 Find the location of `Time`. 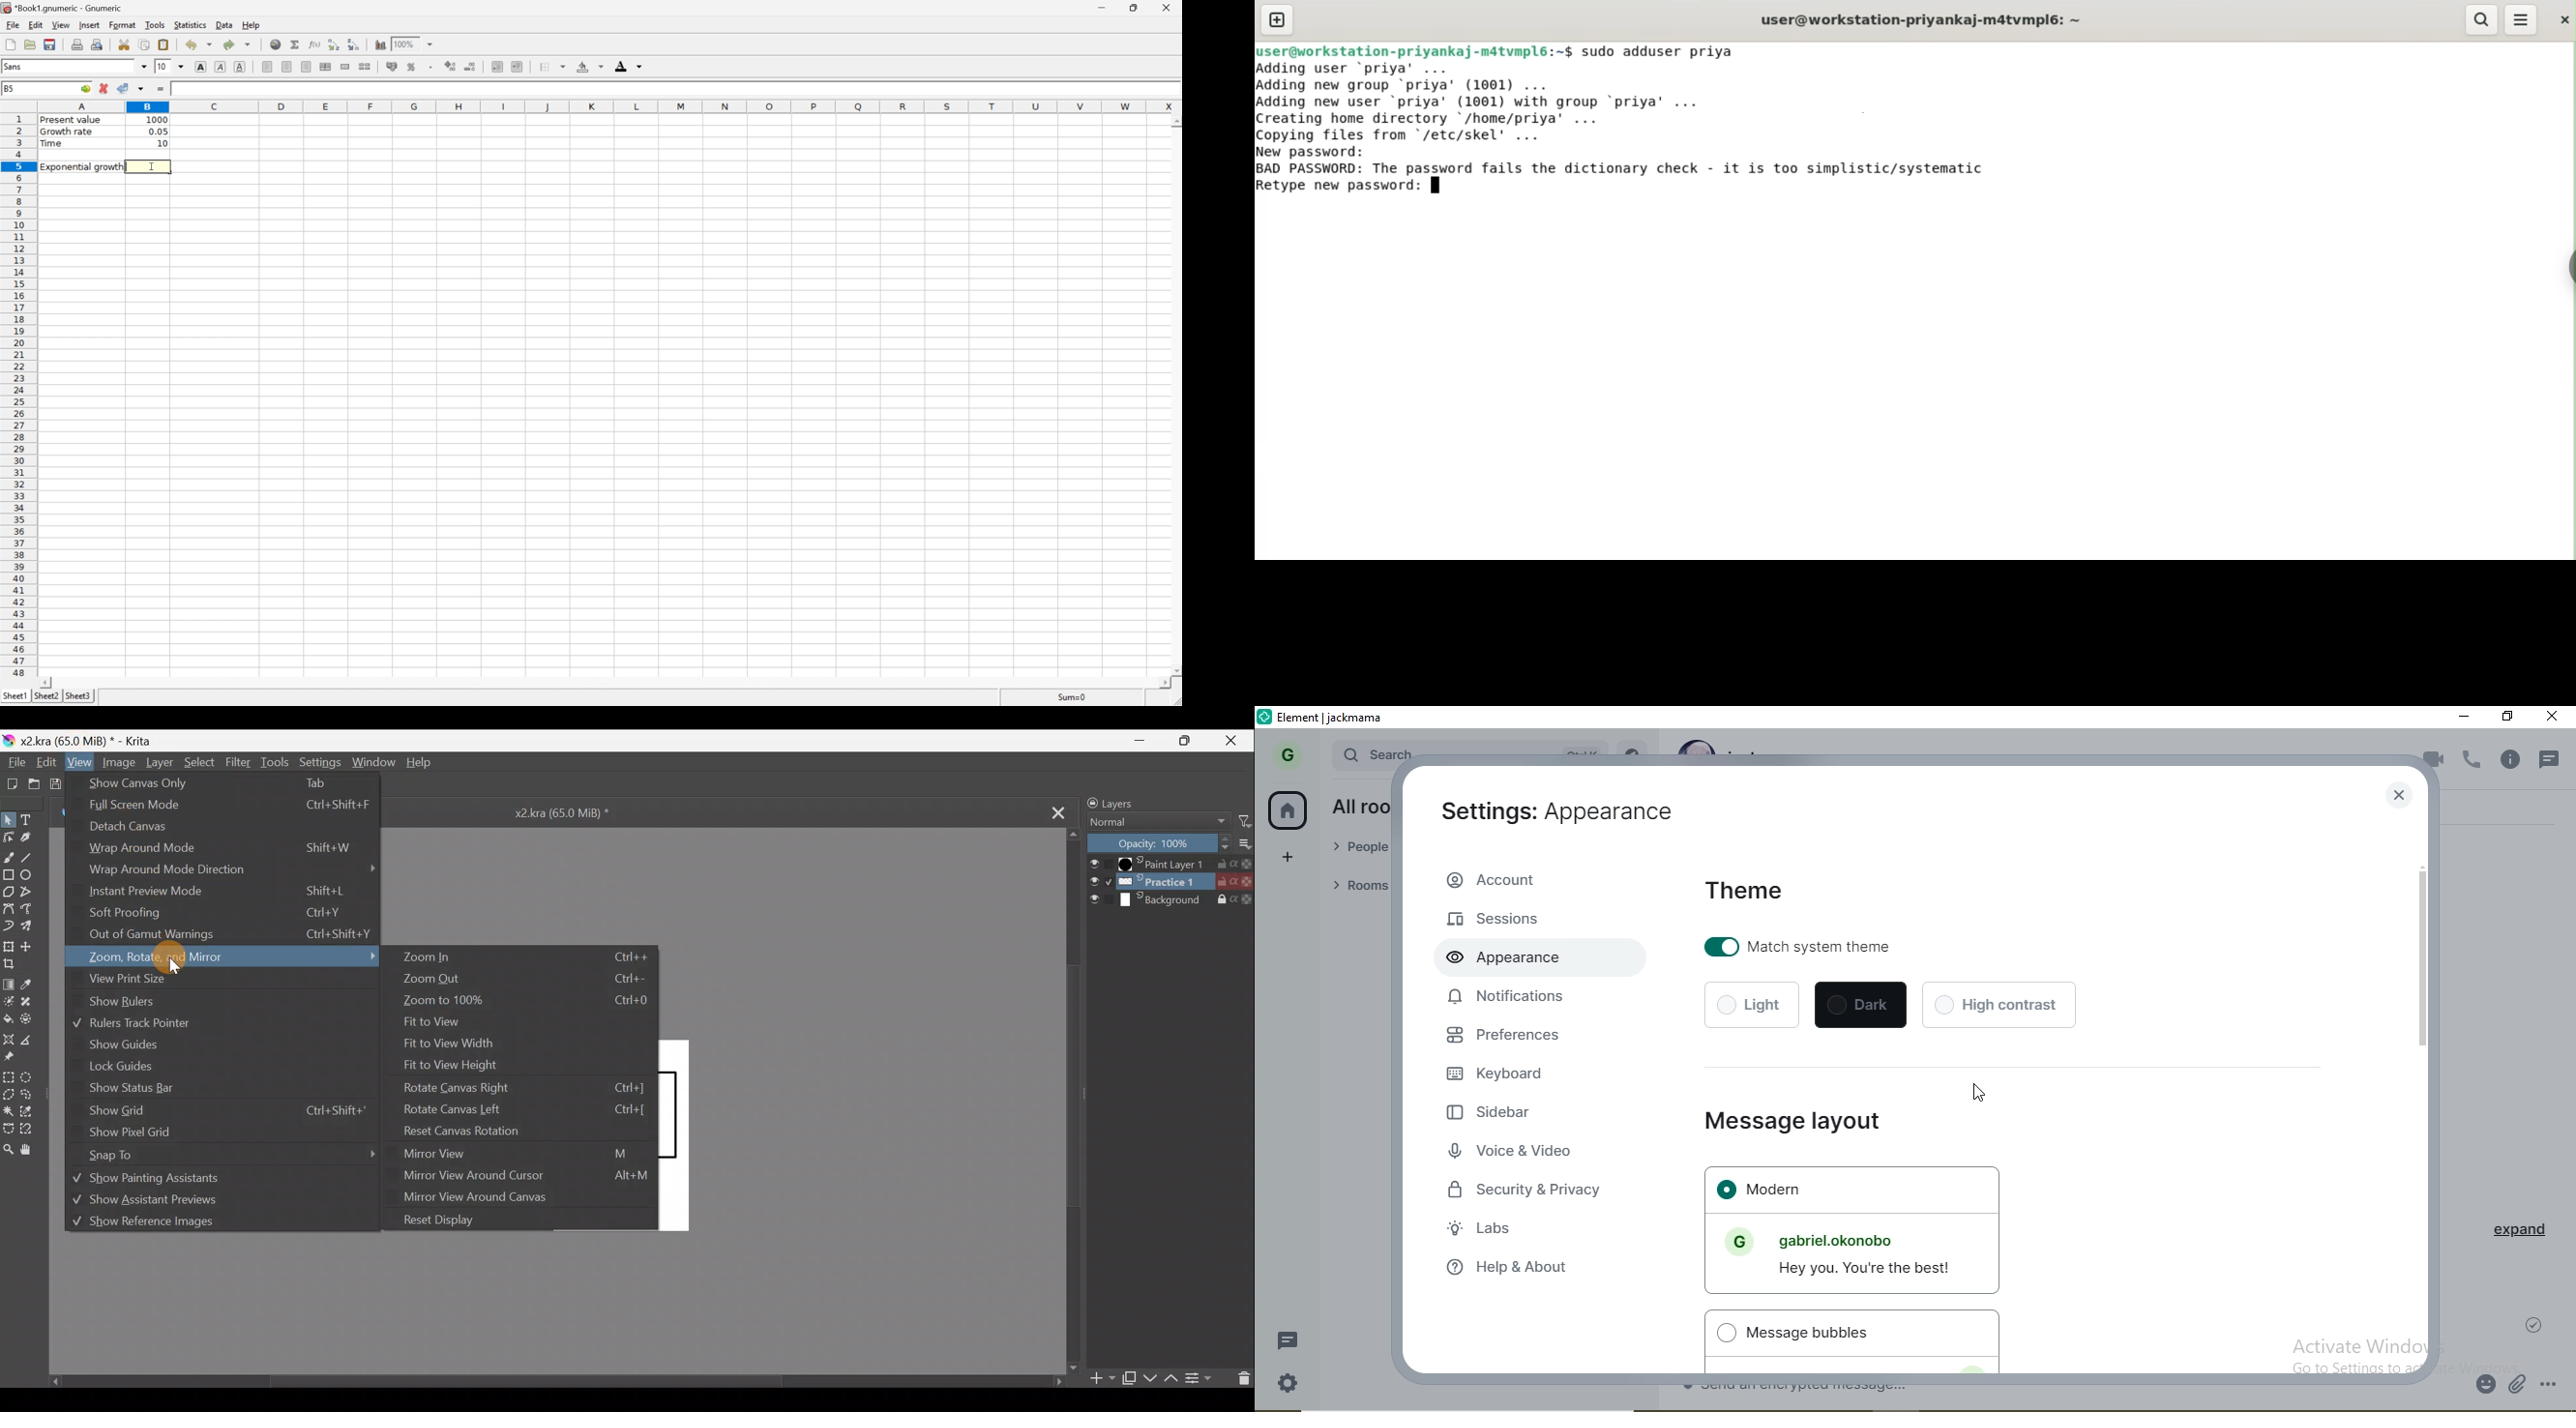

Time is located at coordinates (53, 143).